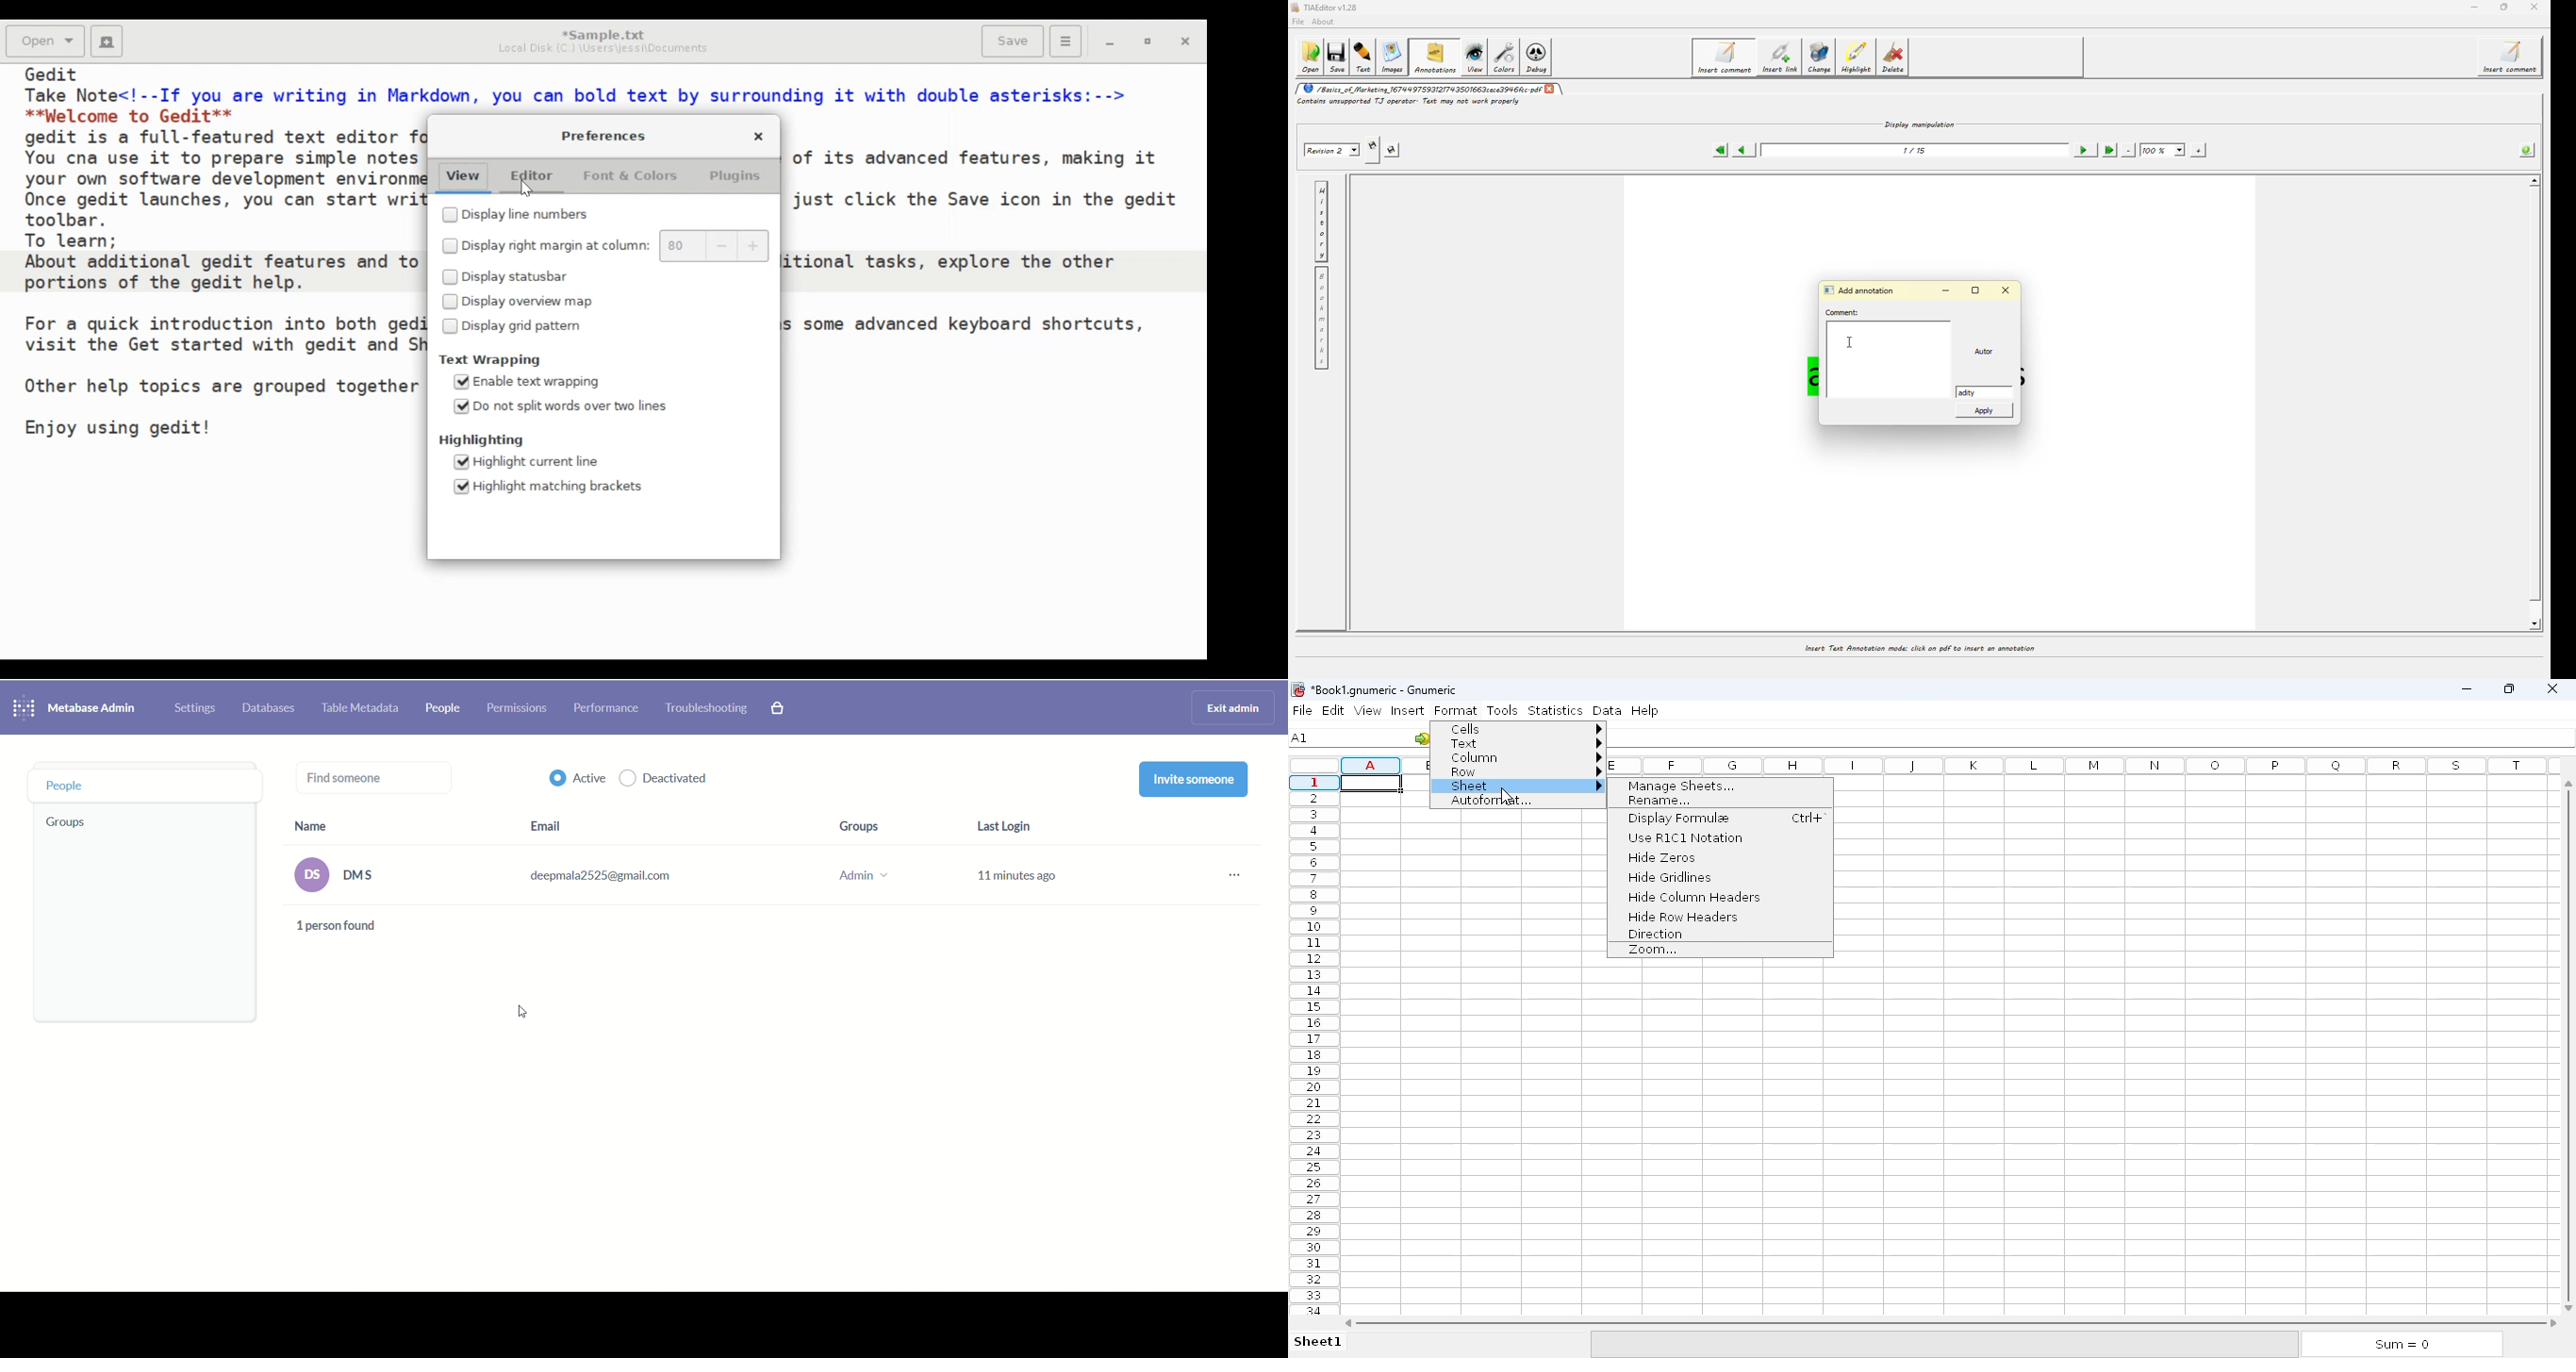  Describe the element at coordinates (537, 461) in the screenshot. I see `(un)select Highlight current line` at that location.